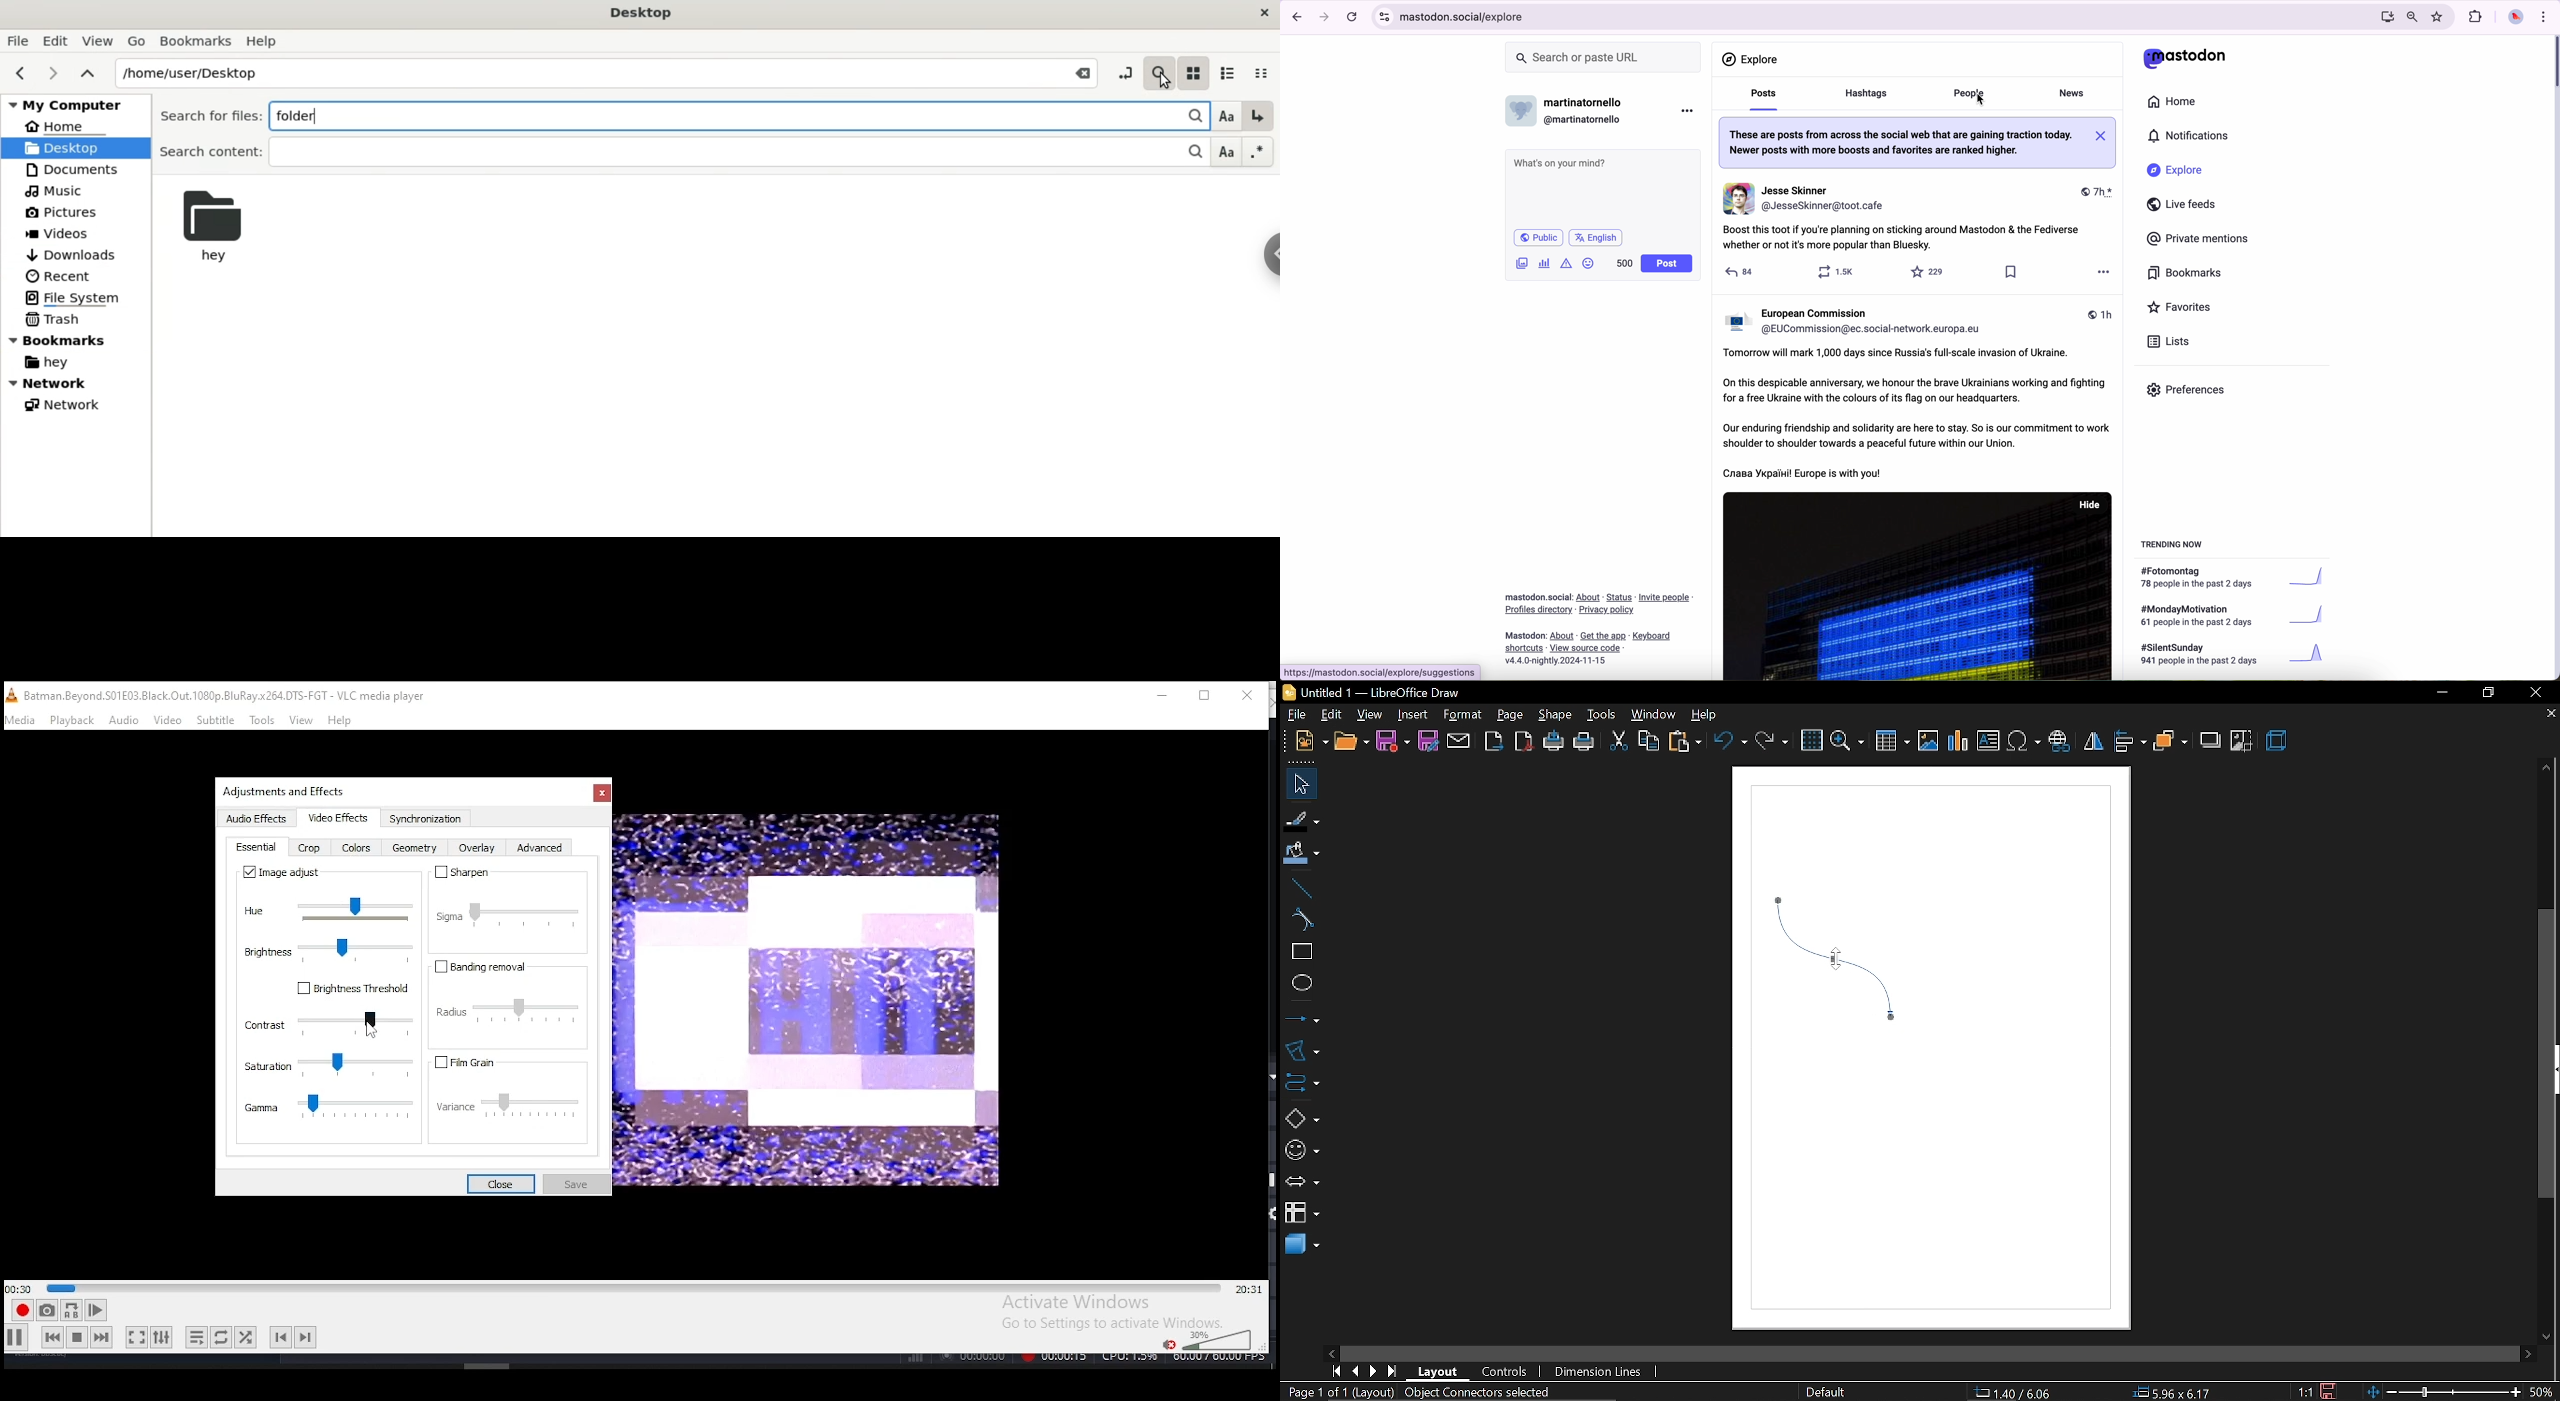  What do you see at coordinates (1381, 673) in the screenshot?
I see `URL` at bounding box center [1381, 673].